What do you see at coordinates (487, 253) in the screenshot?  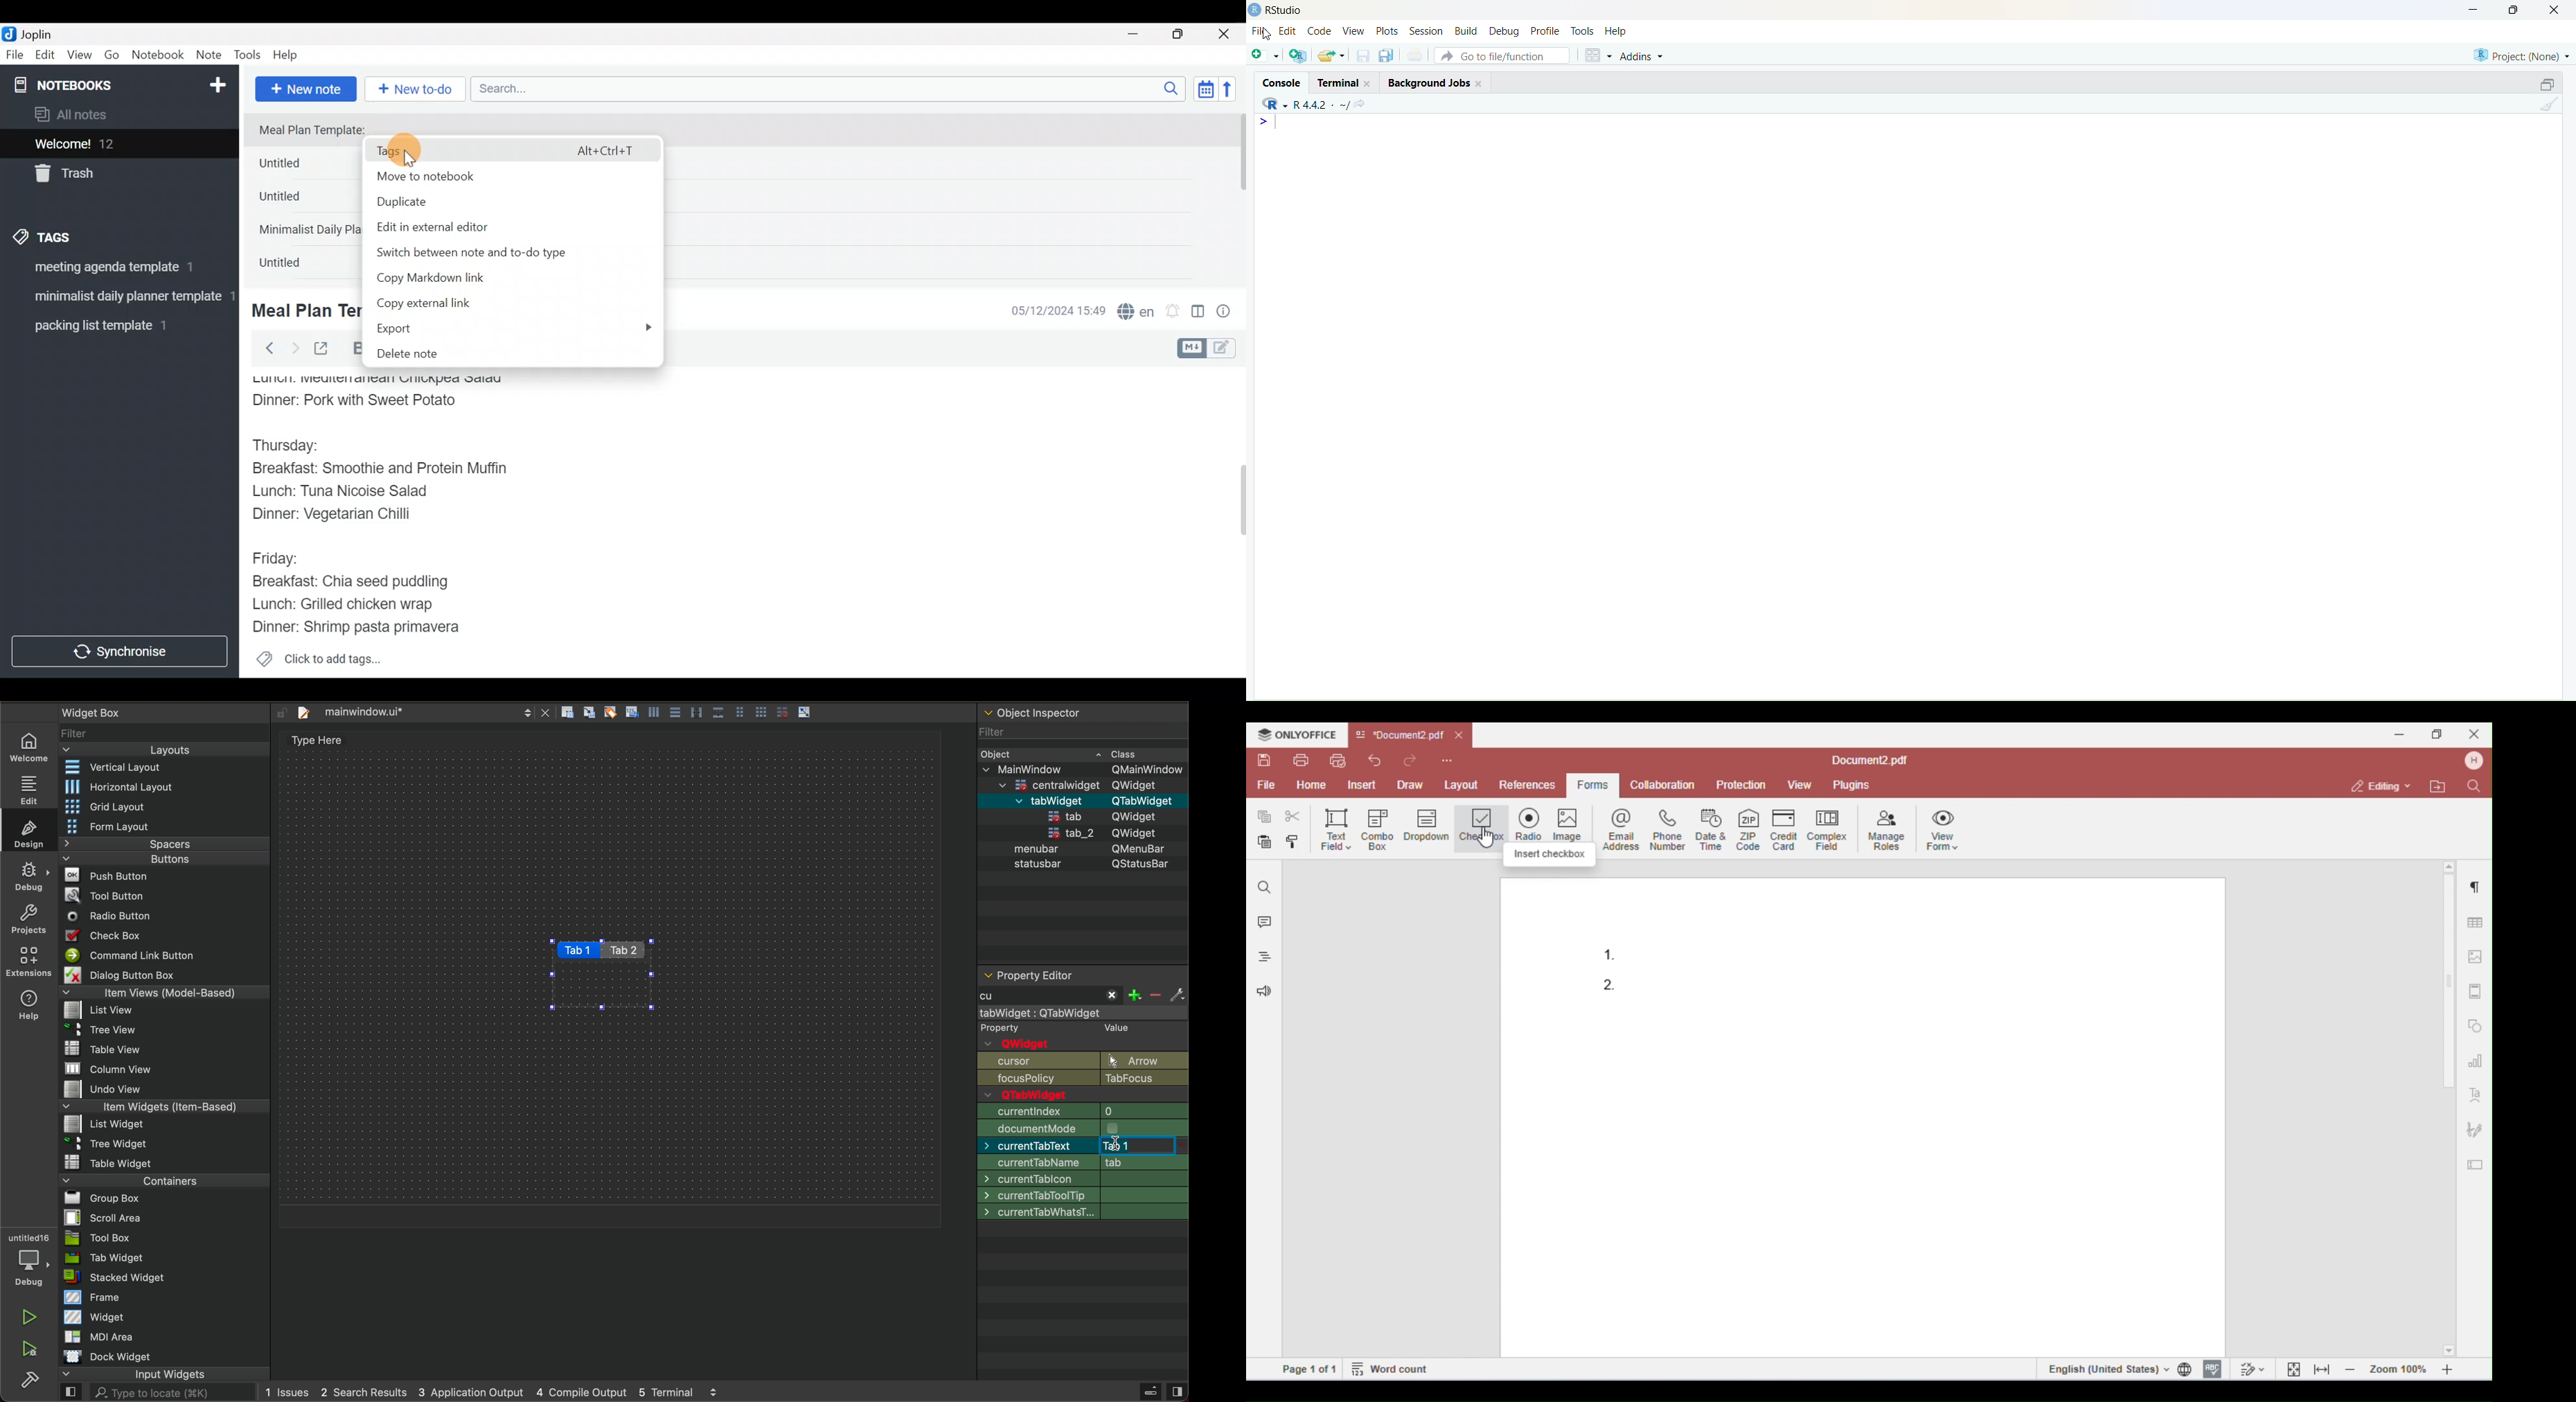 I see `Switch between note and to-do type` at bounding box center [487, 253].